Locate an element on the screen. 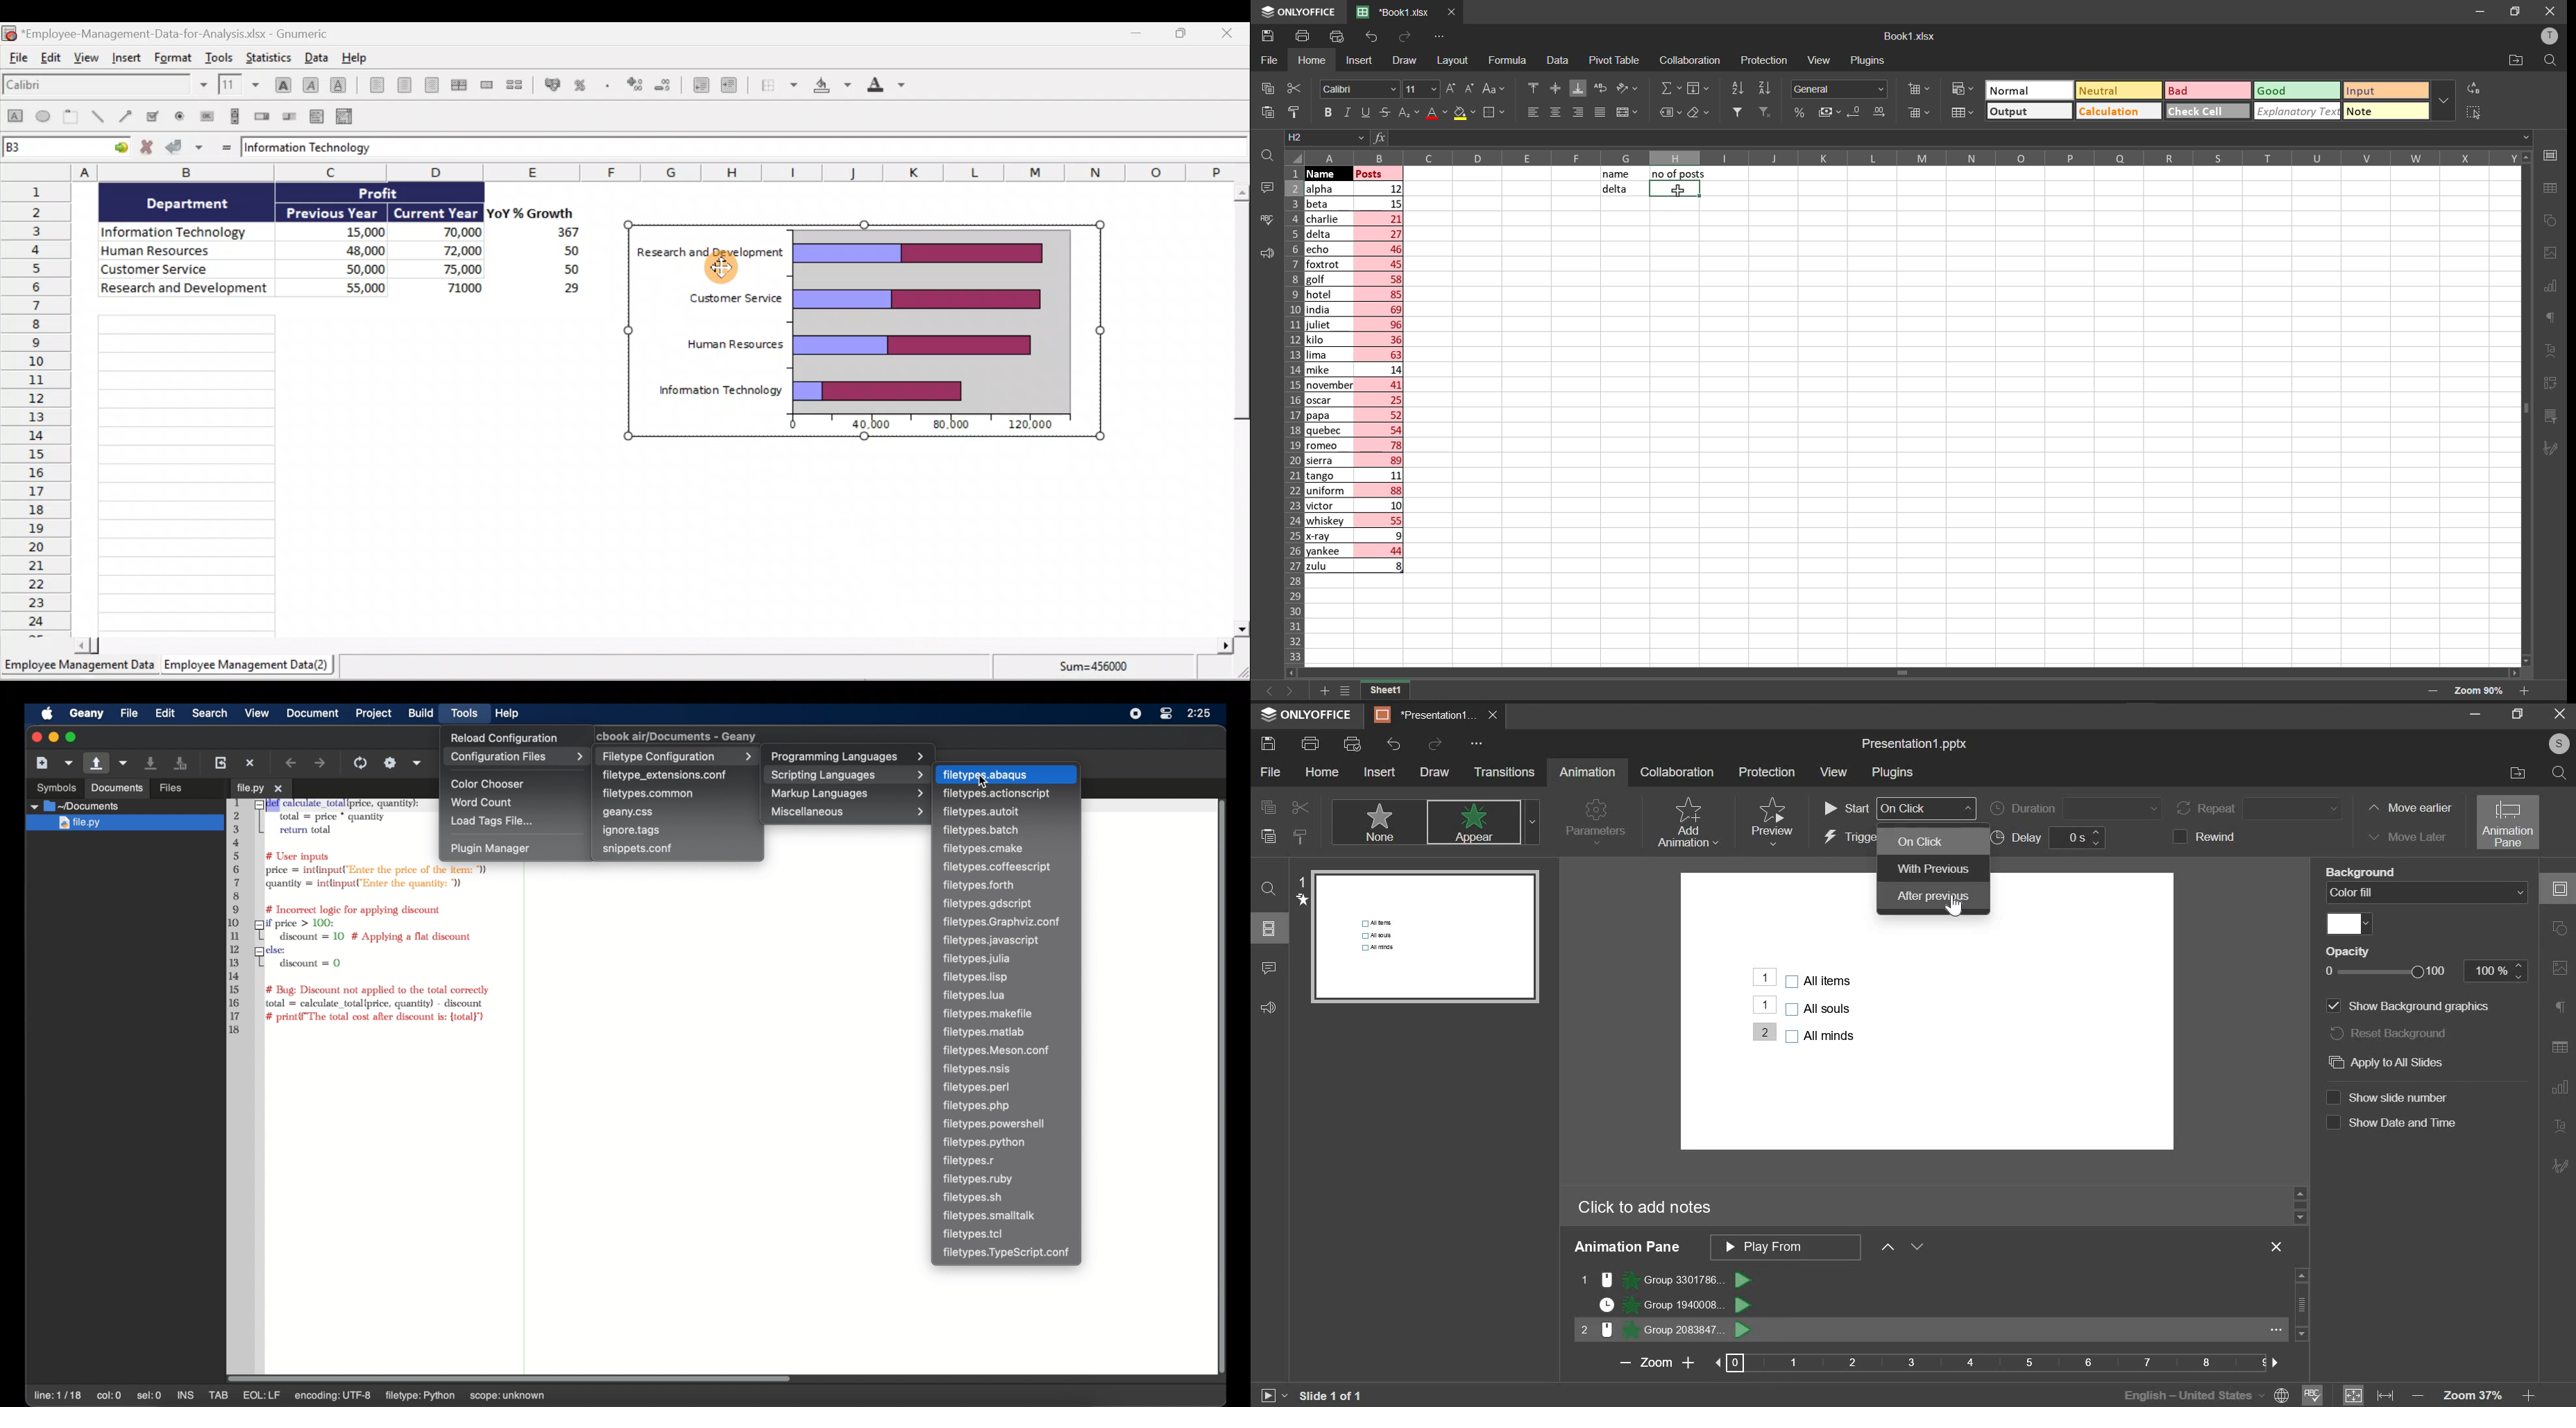  table settings is located at coordinates (2555, 189).